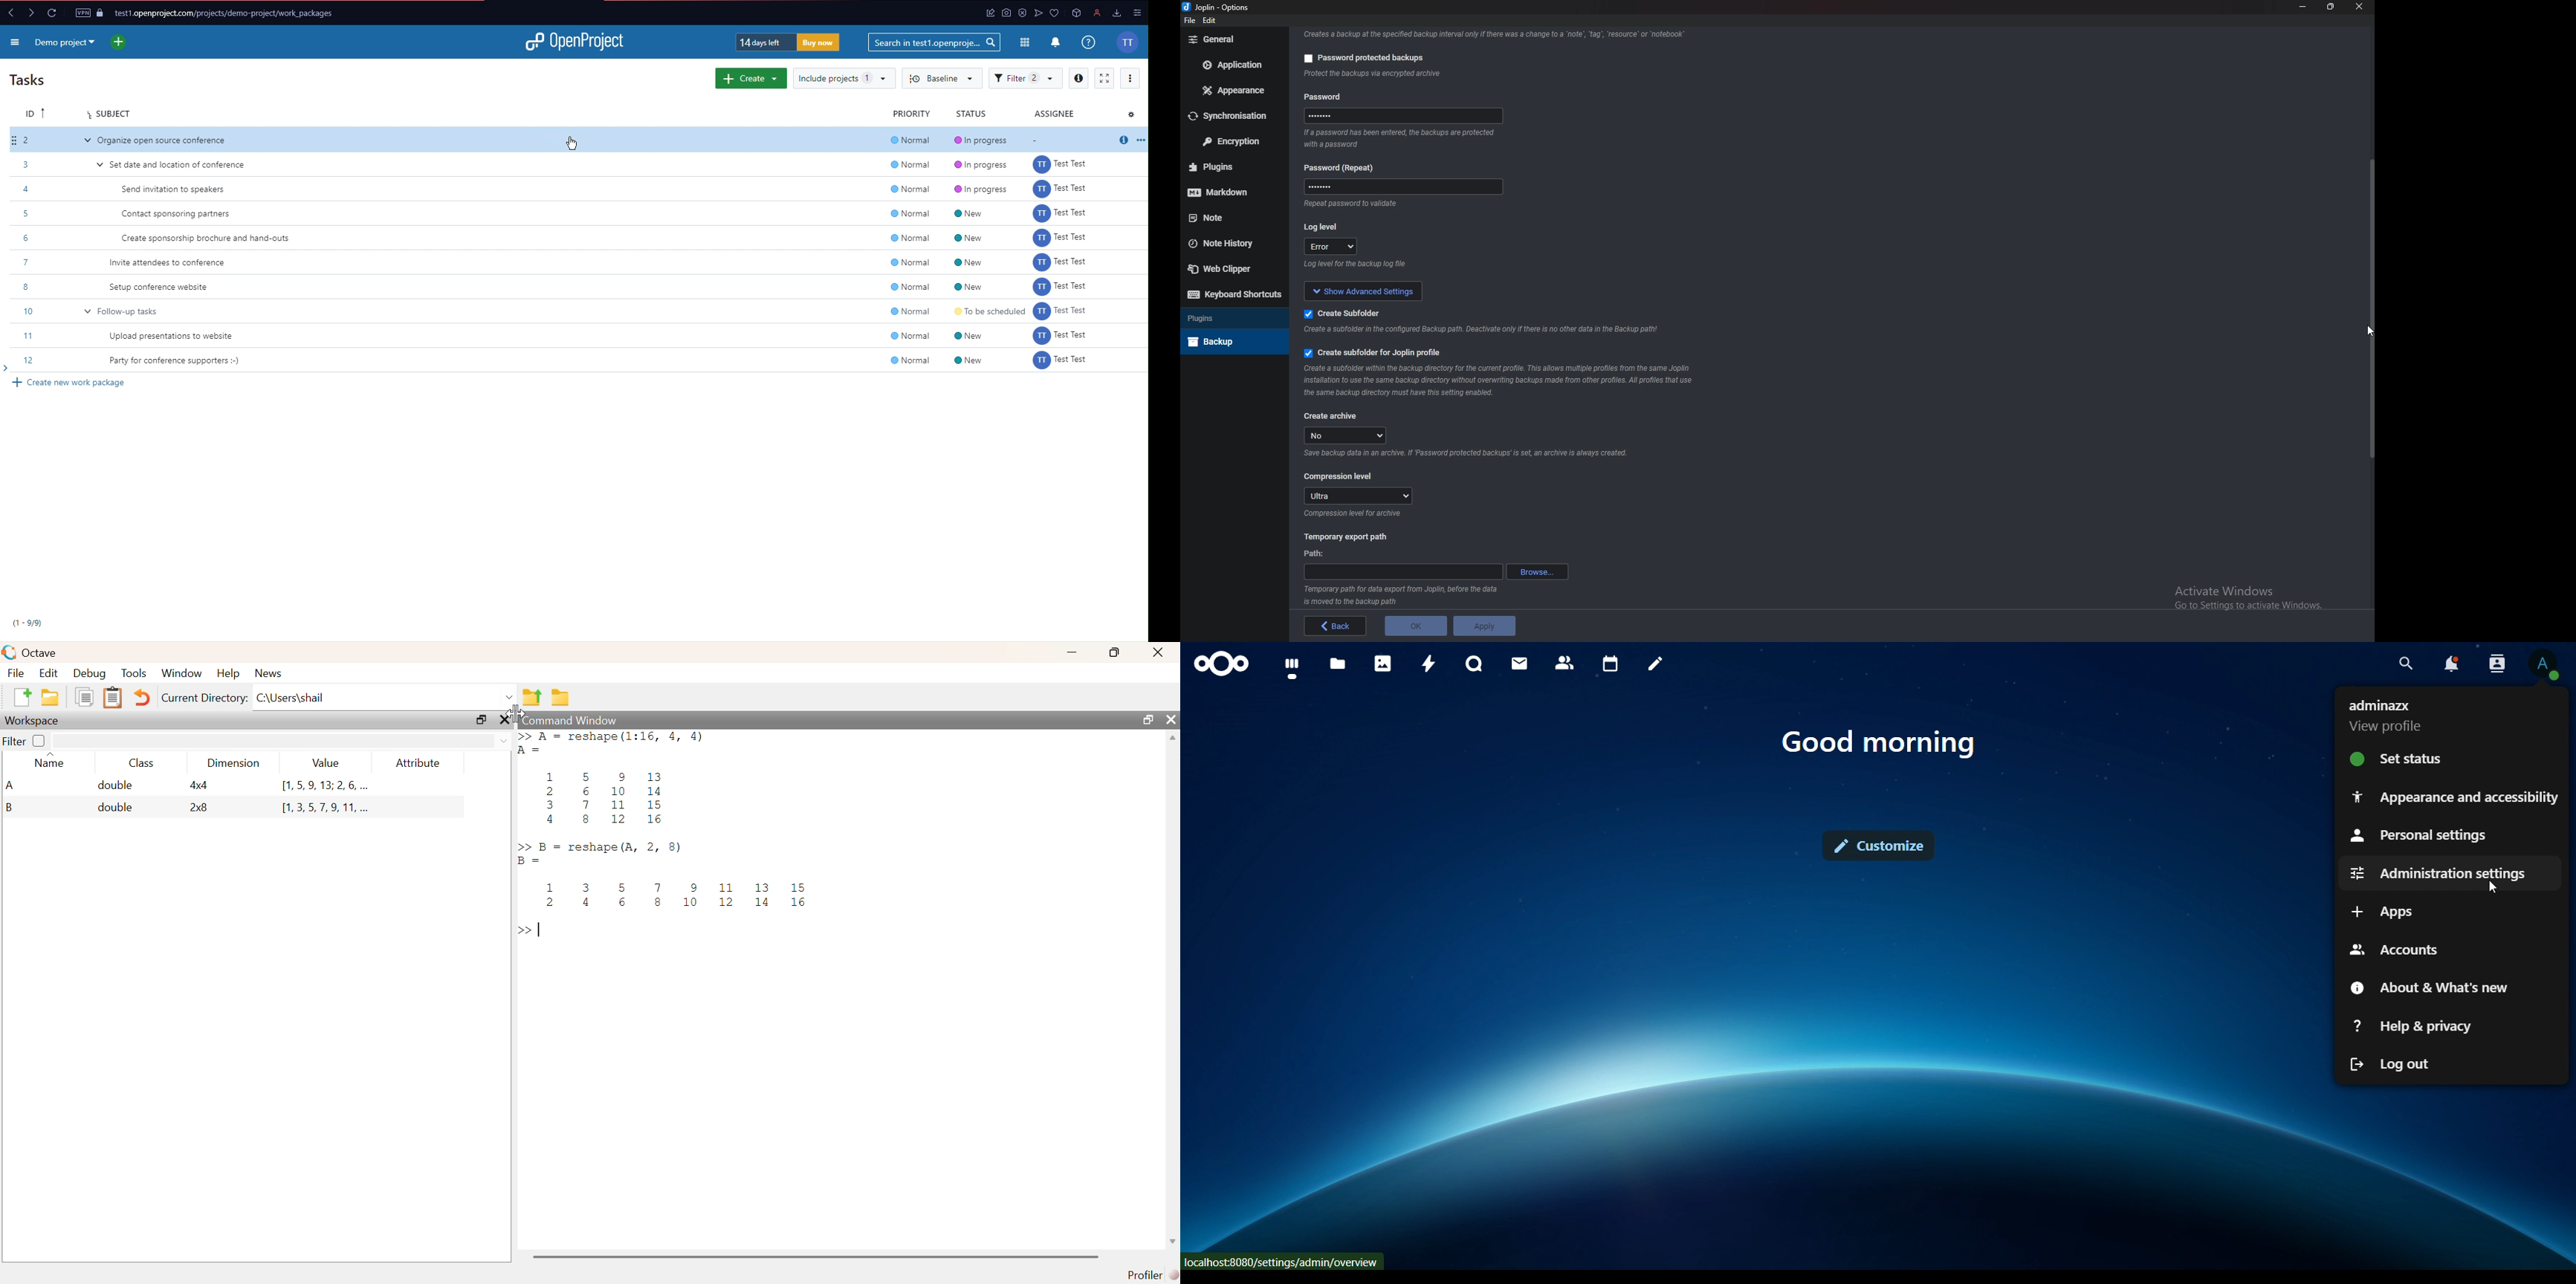 Image resolution: width=2576 pixels, height=1288 pixels. What do you see at coordinates (1133, 114) in the screenshot?
I see `Settings` at bounding box center [1133, 114].